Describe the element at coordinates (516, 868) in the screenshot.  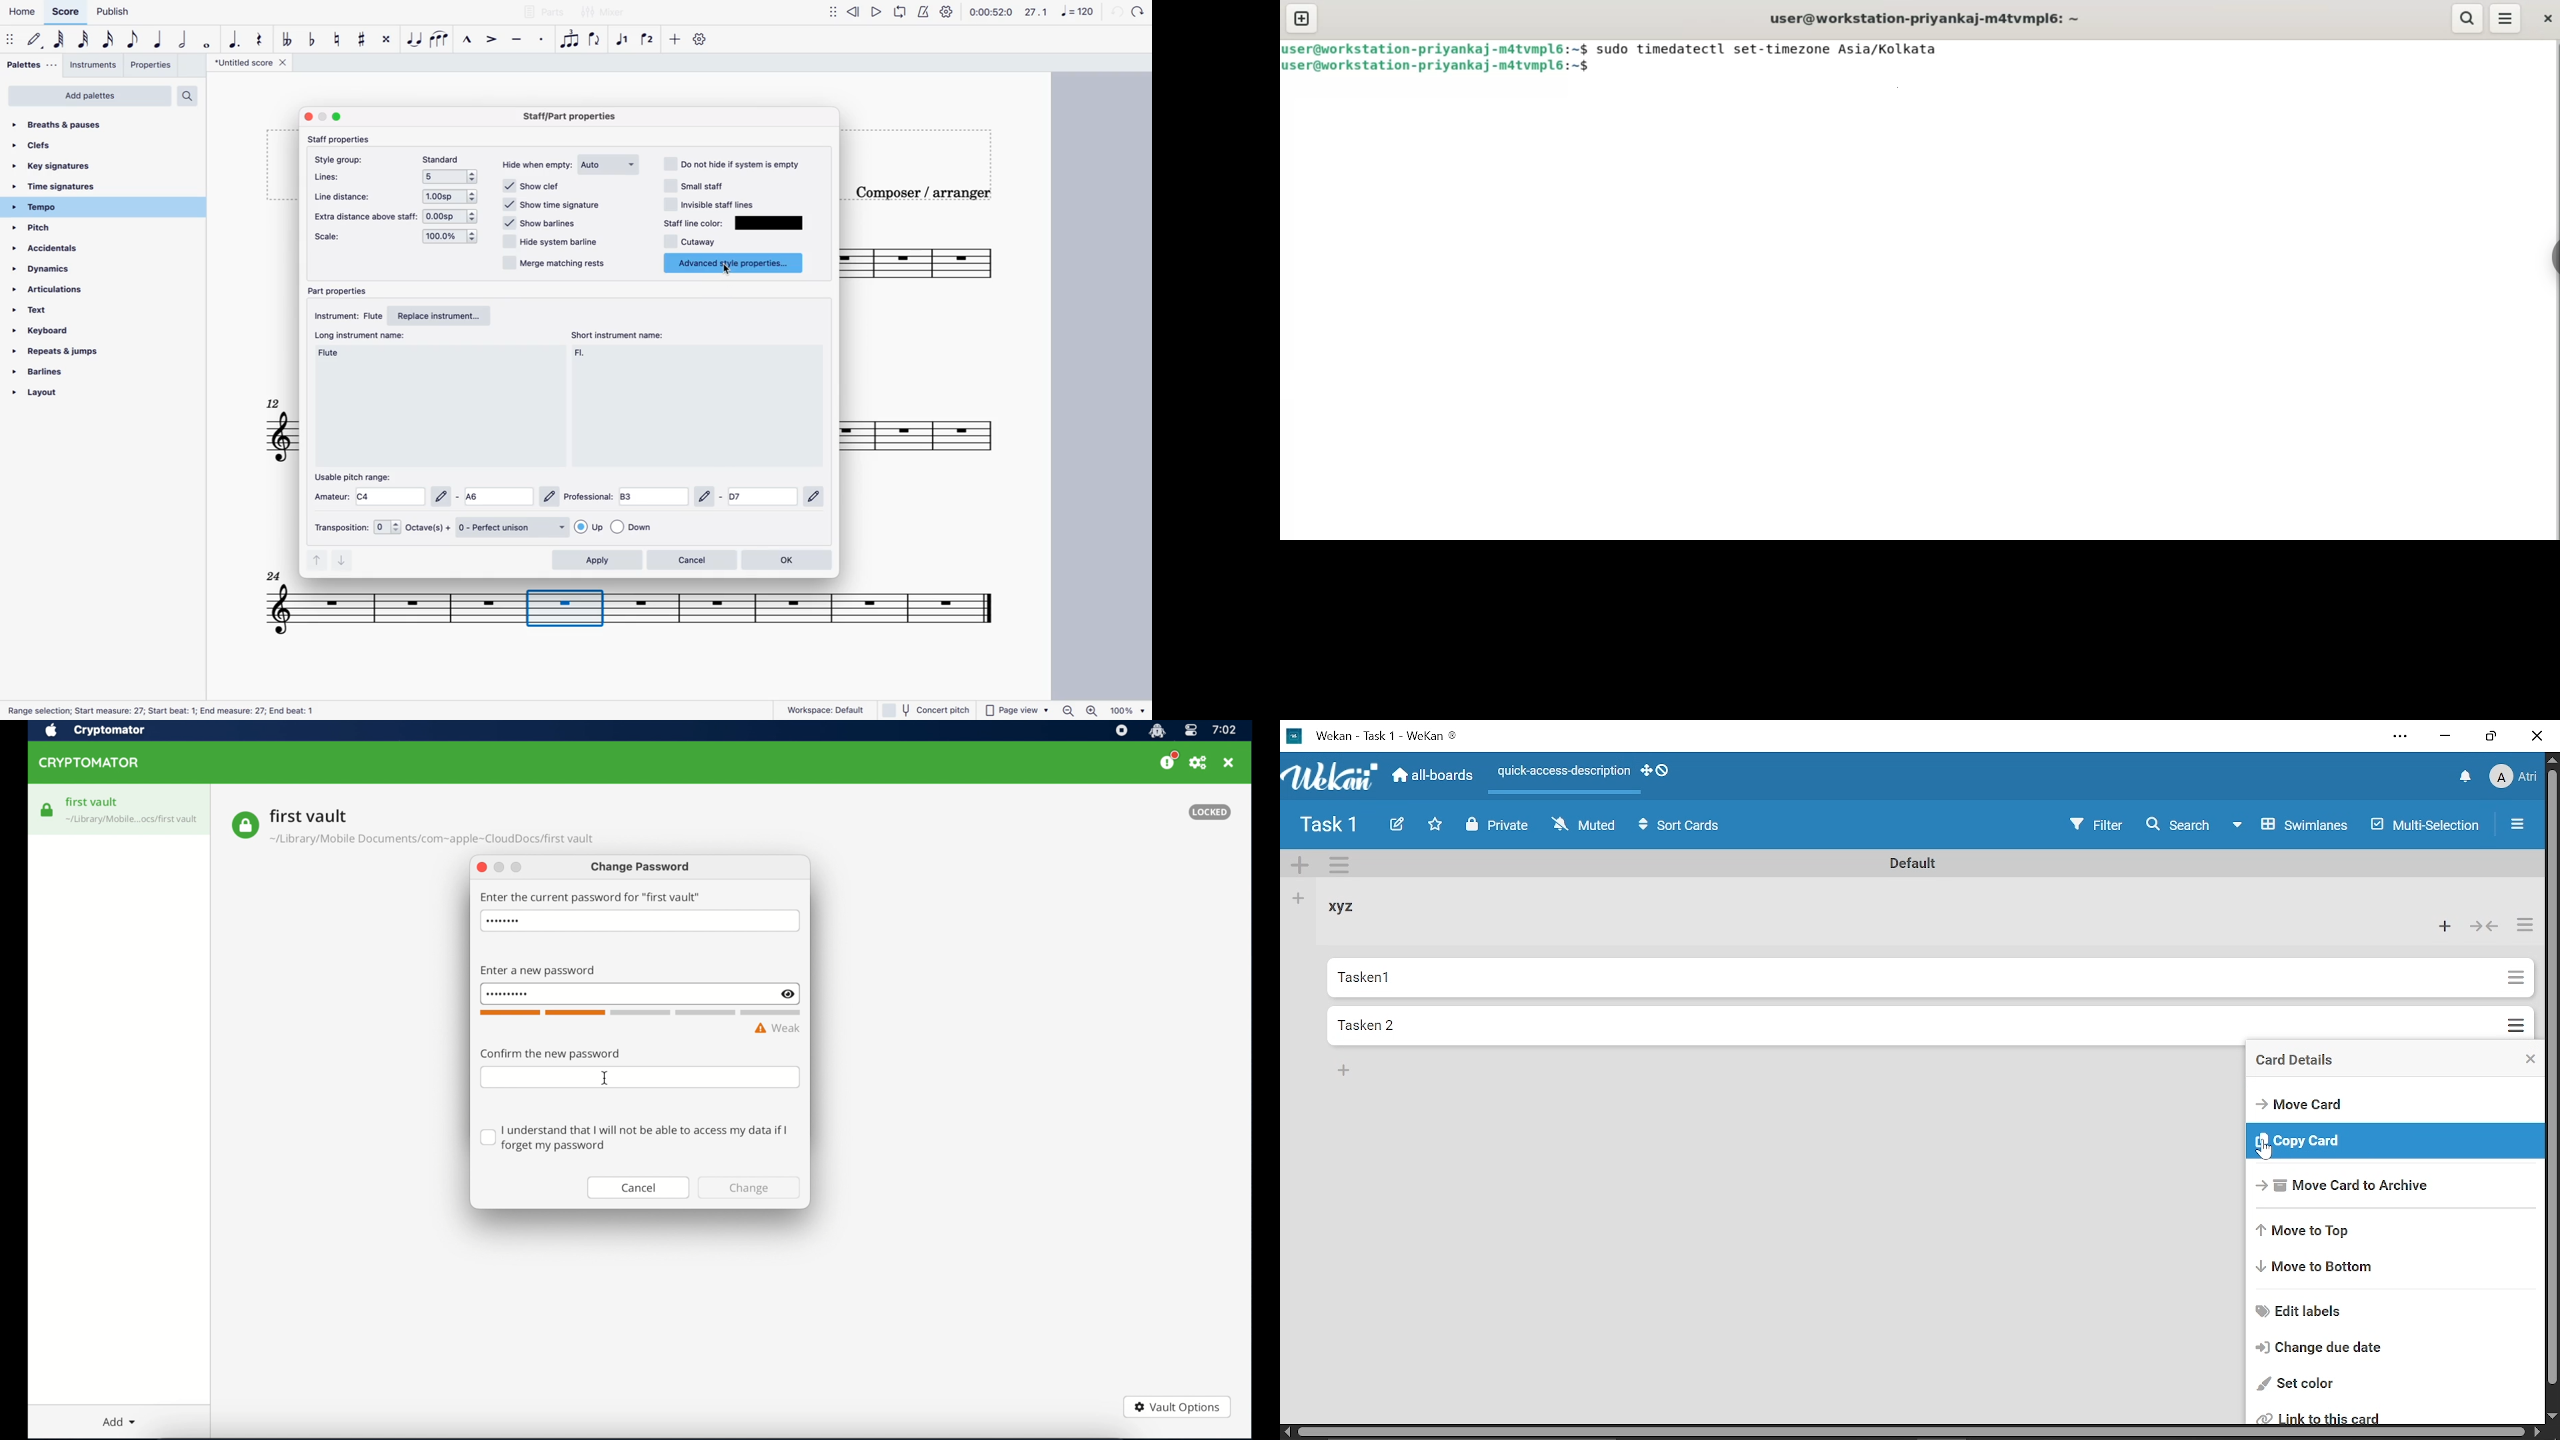
I see `maimize` at that location.